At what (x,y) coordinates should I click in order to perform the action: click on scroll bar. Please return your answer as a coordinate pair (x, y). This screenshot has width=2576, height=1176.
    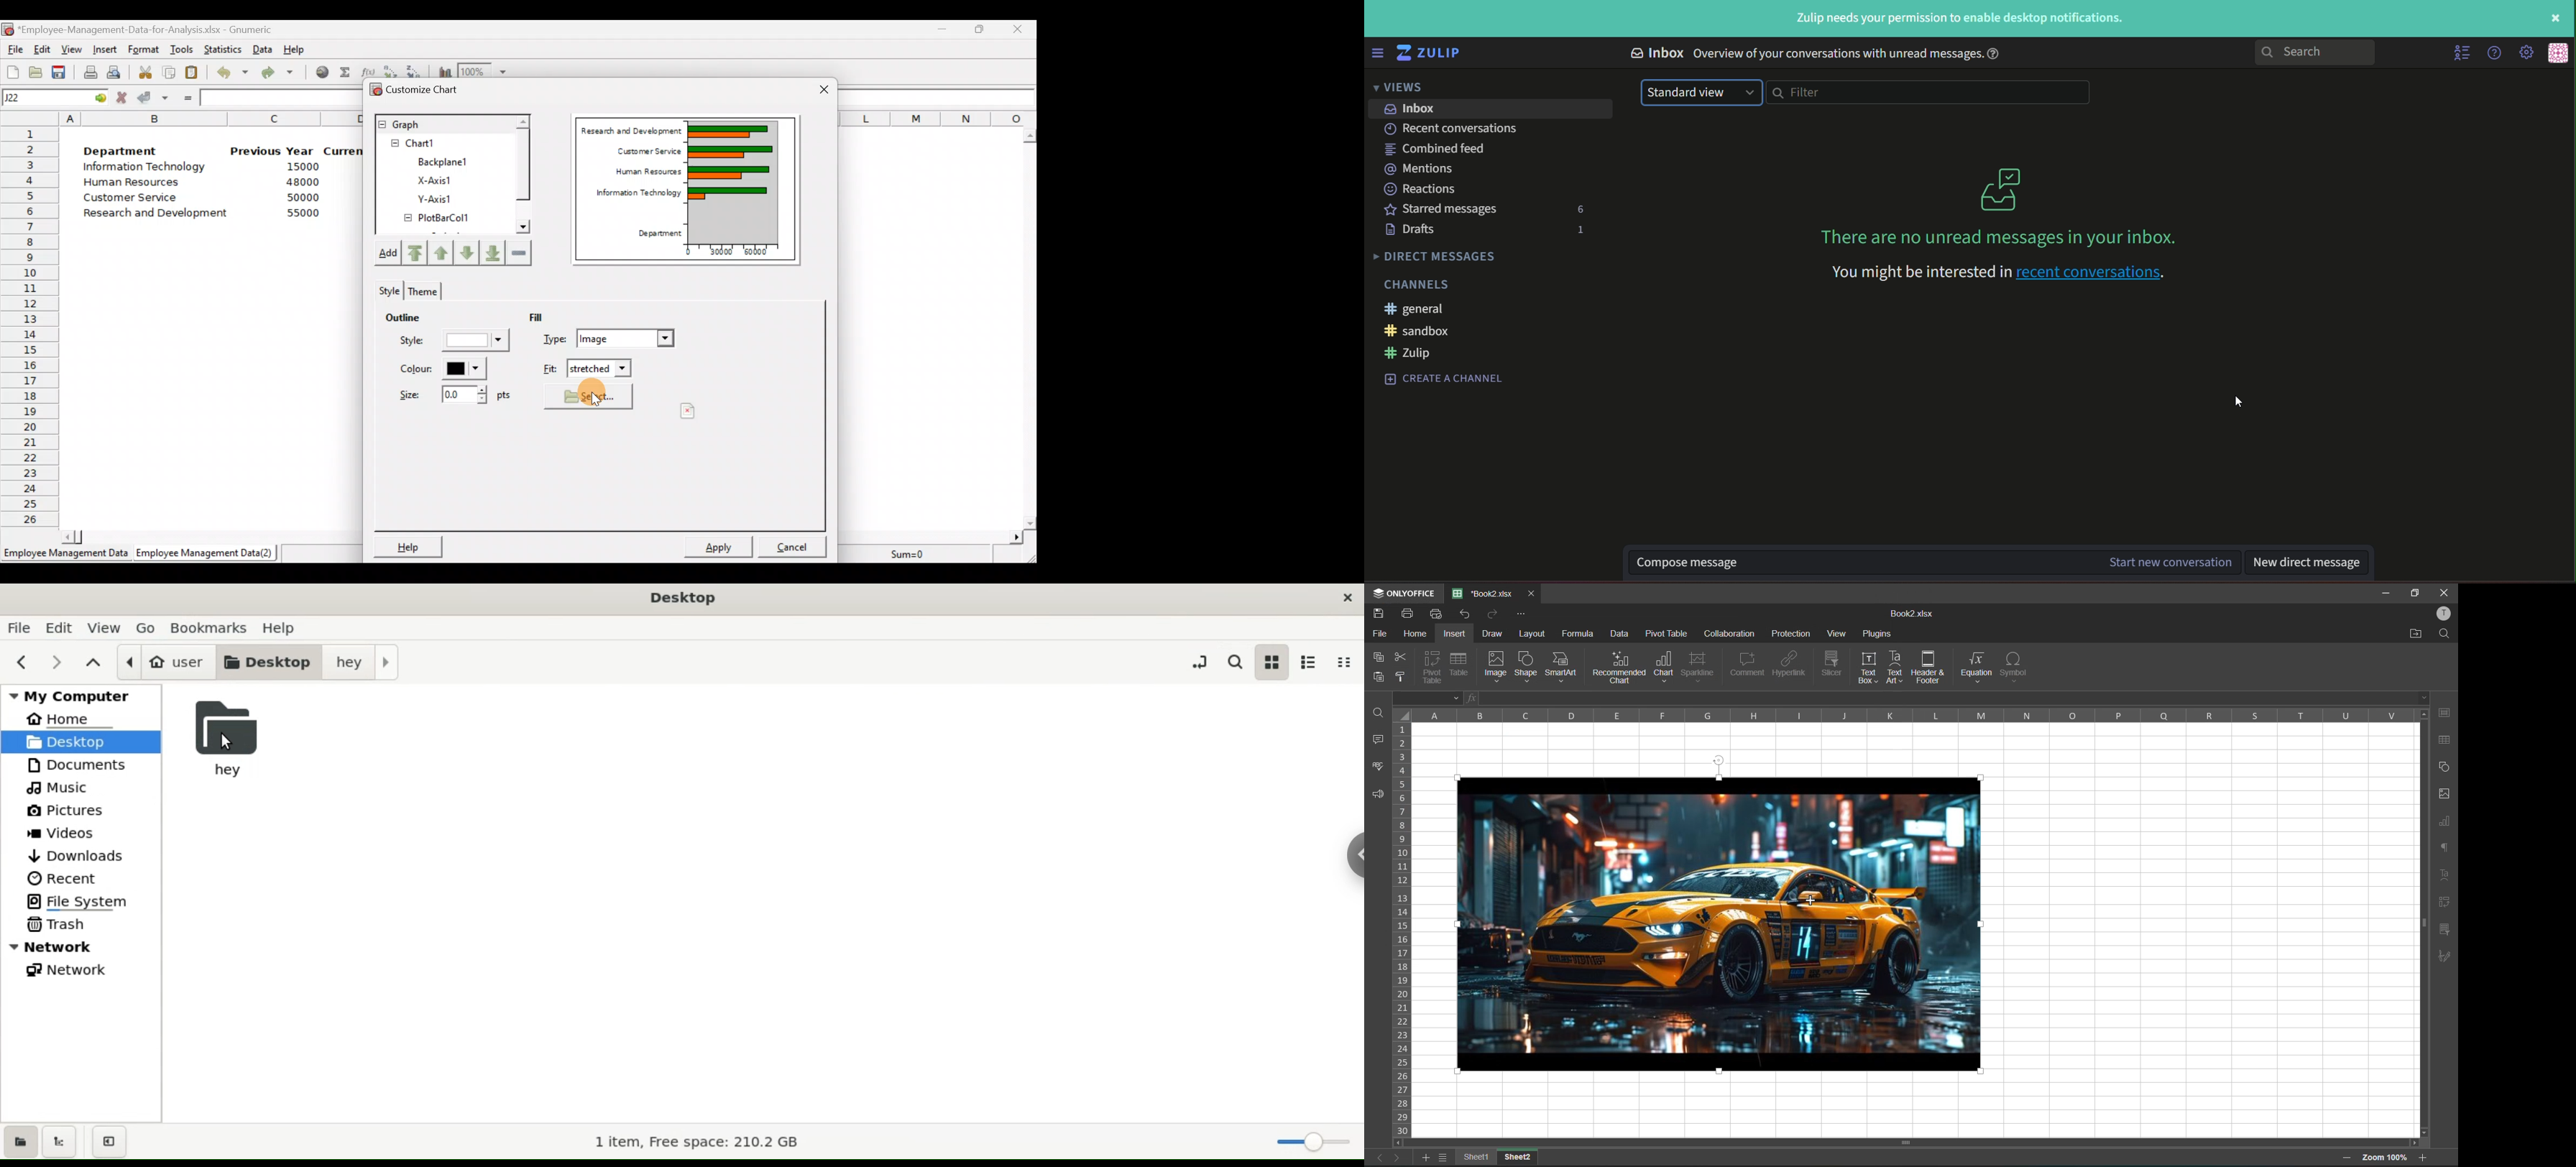
    Looking at the image, I should click on (1895, 1144).